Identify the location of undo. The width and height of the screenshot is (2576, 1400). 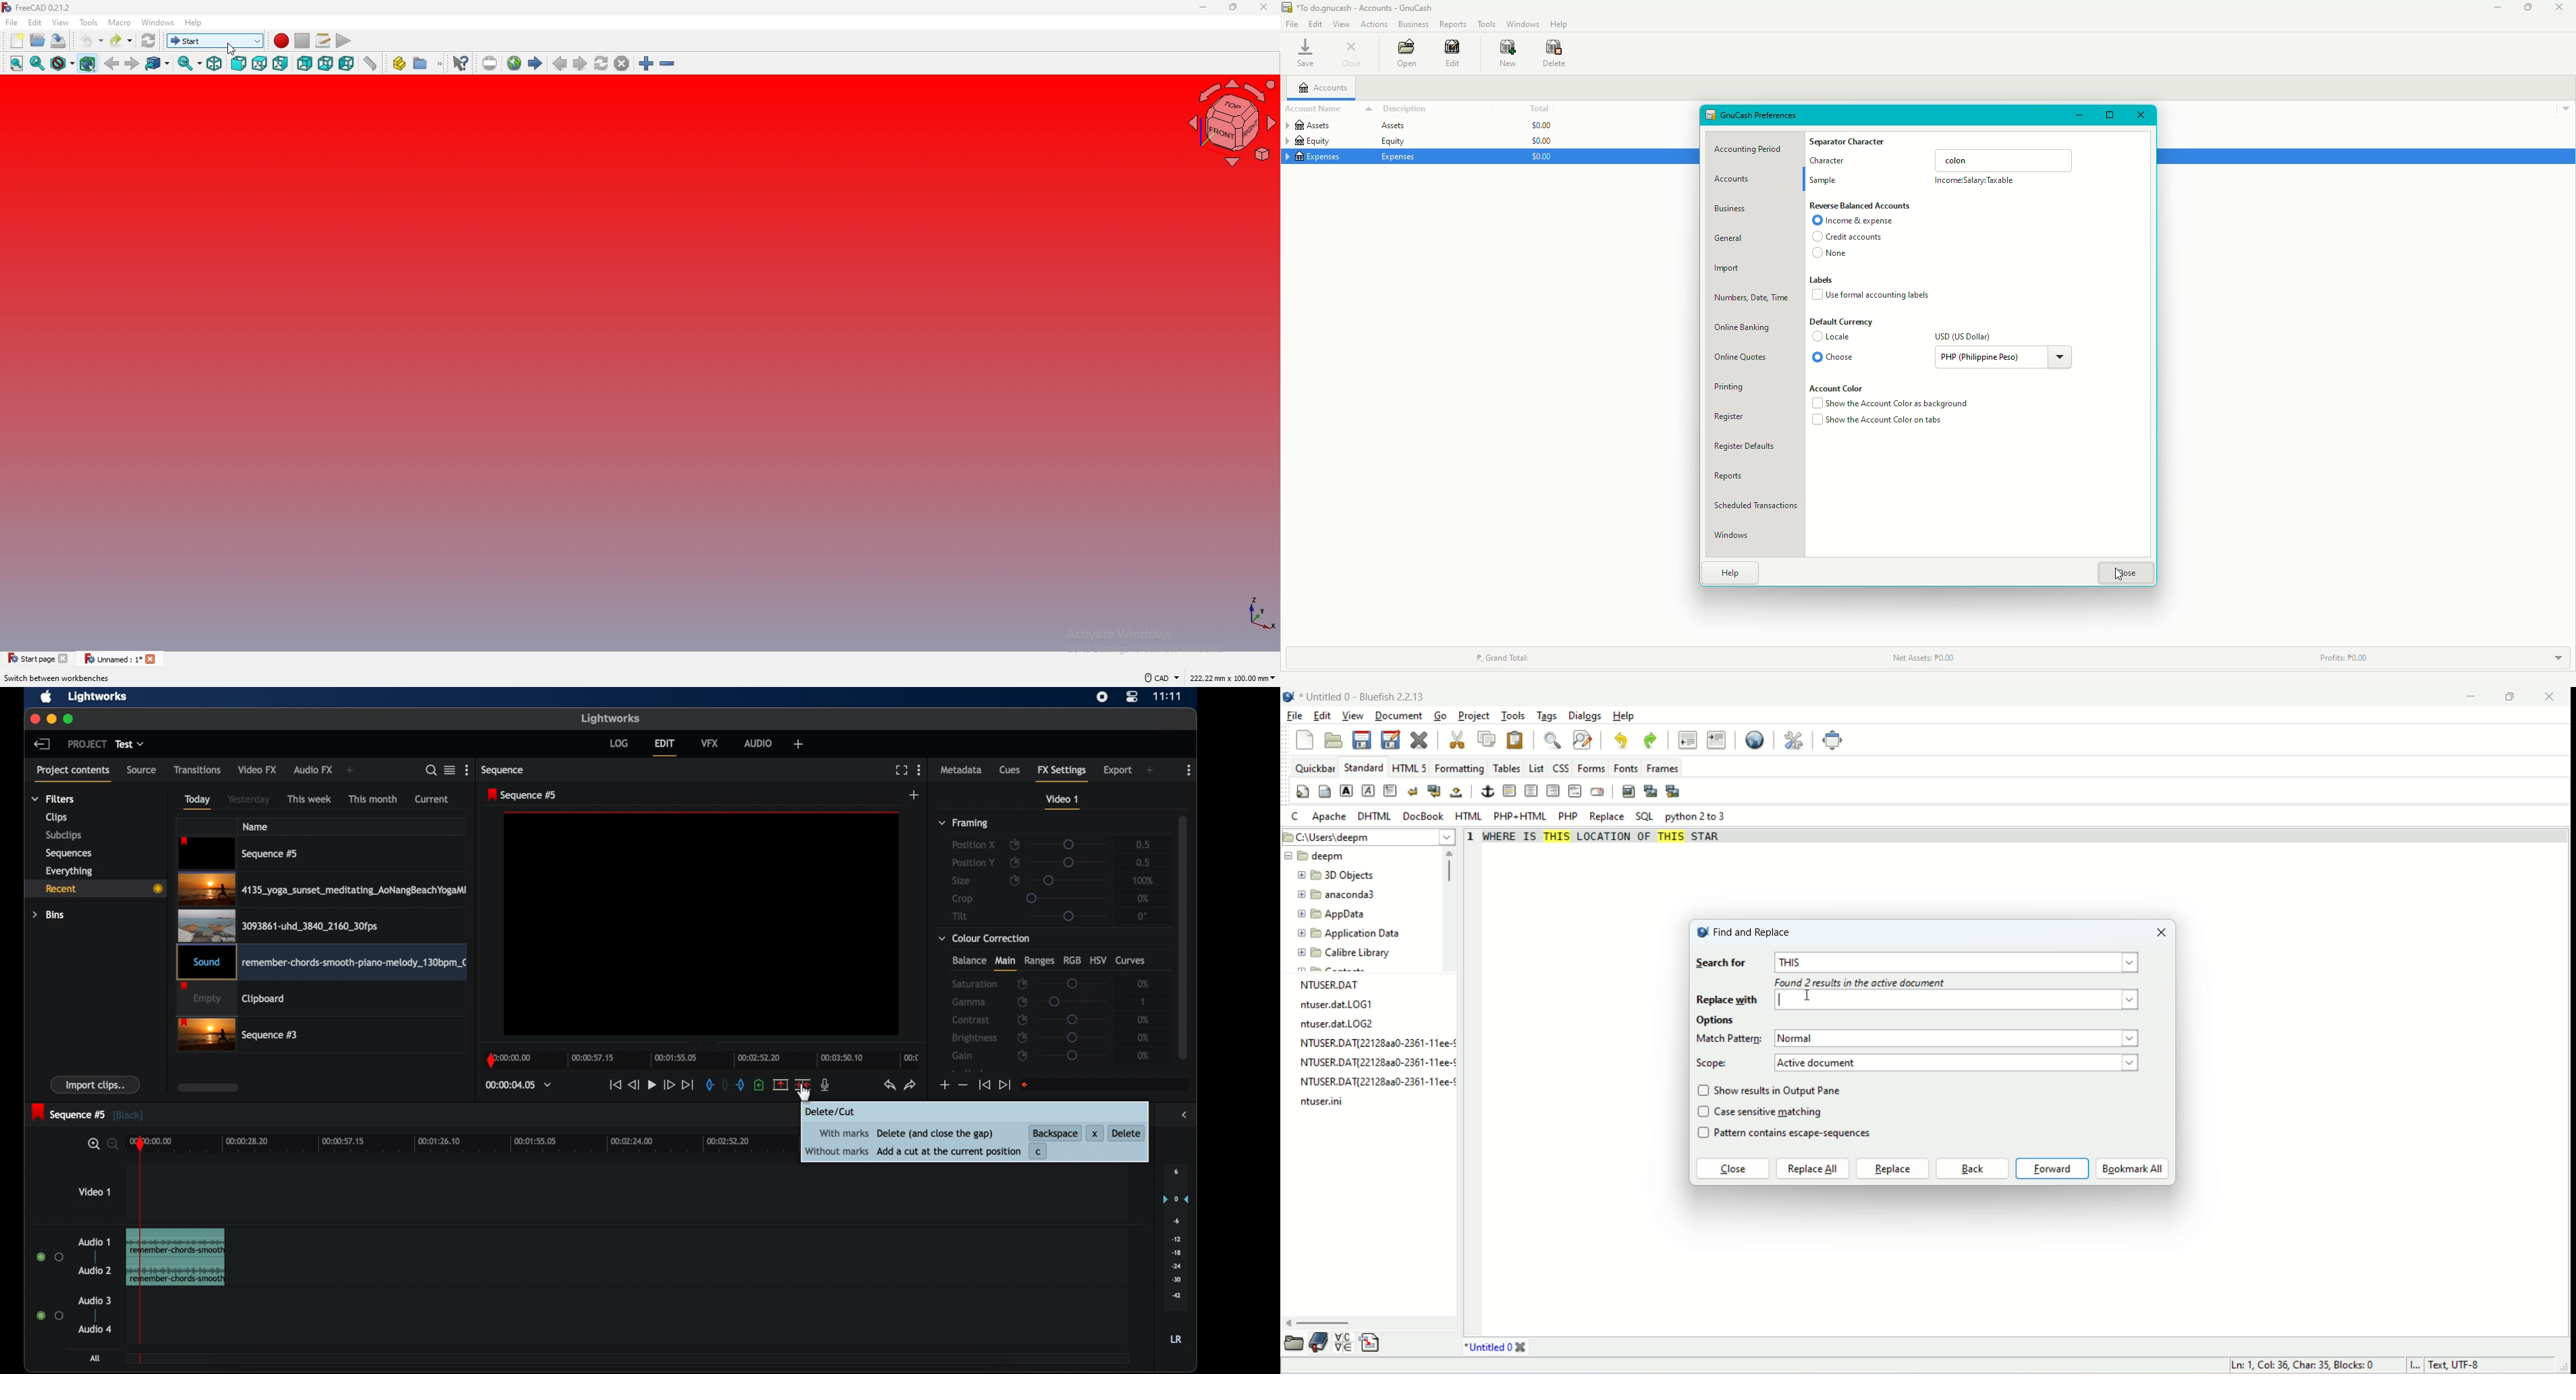
(890, 1086).